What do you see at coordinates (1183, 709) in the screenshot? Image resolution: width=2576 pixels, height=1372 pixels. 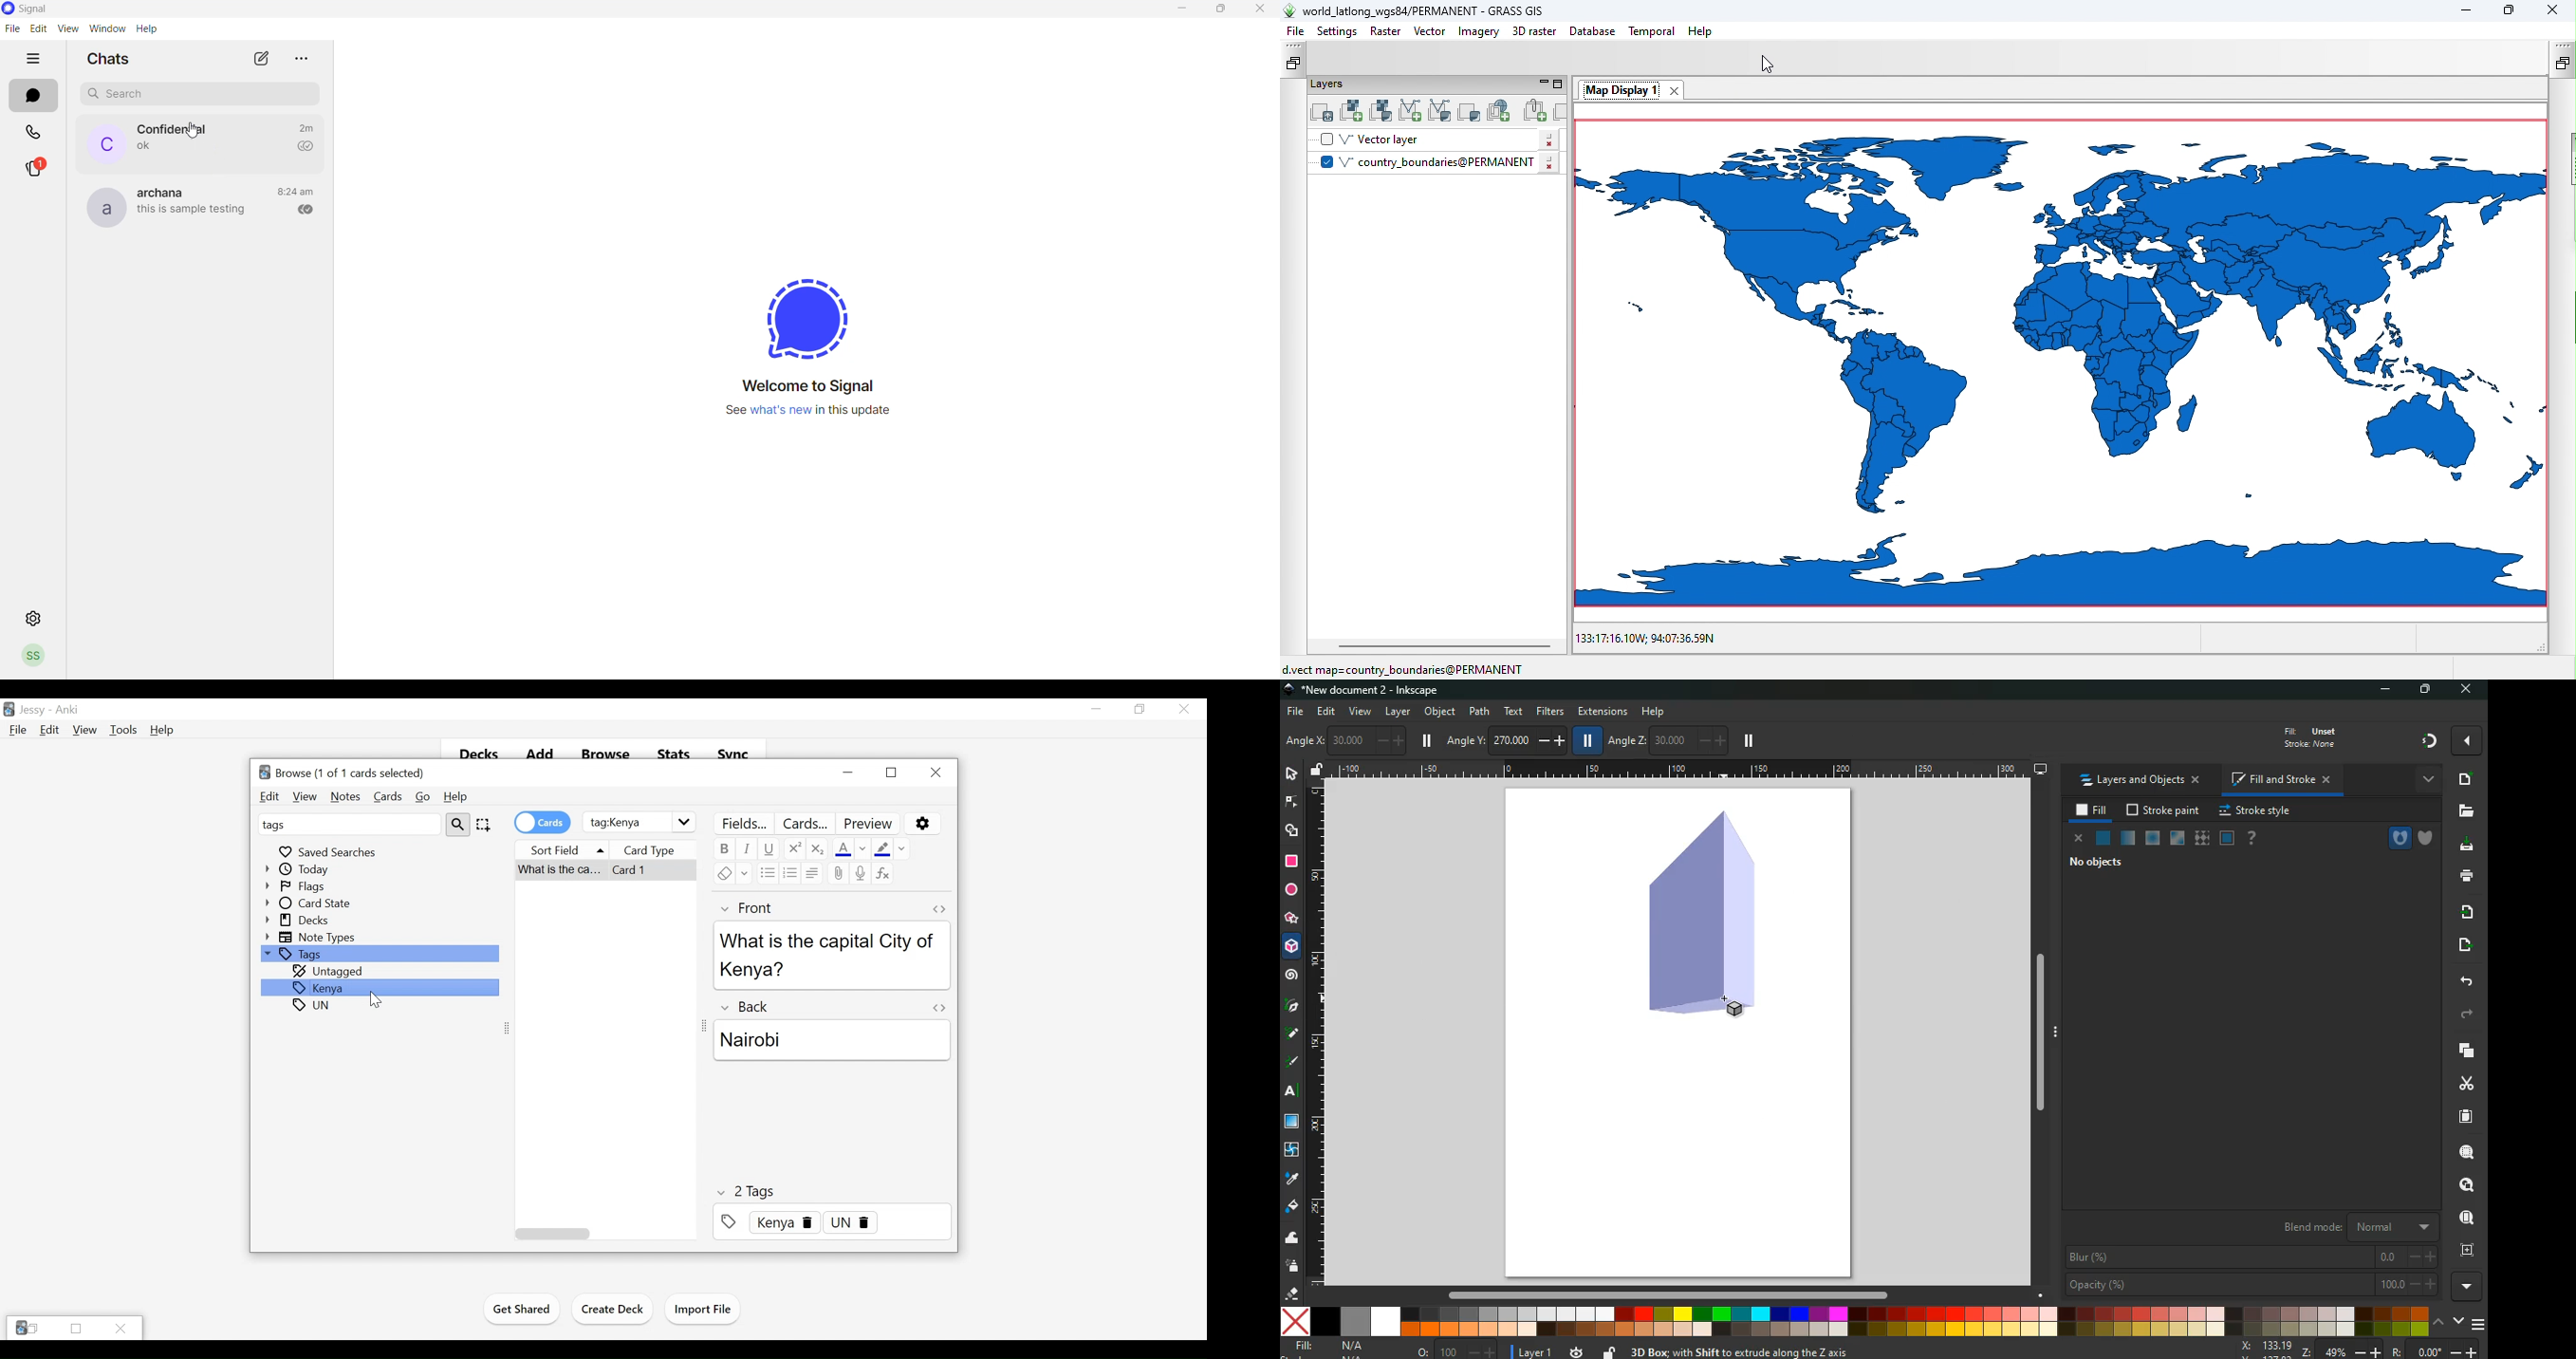 I see `Close` at bounding box center [1183, 709].